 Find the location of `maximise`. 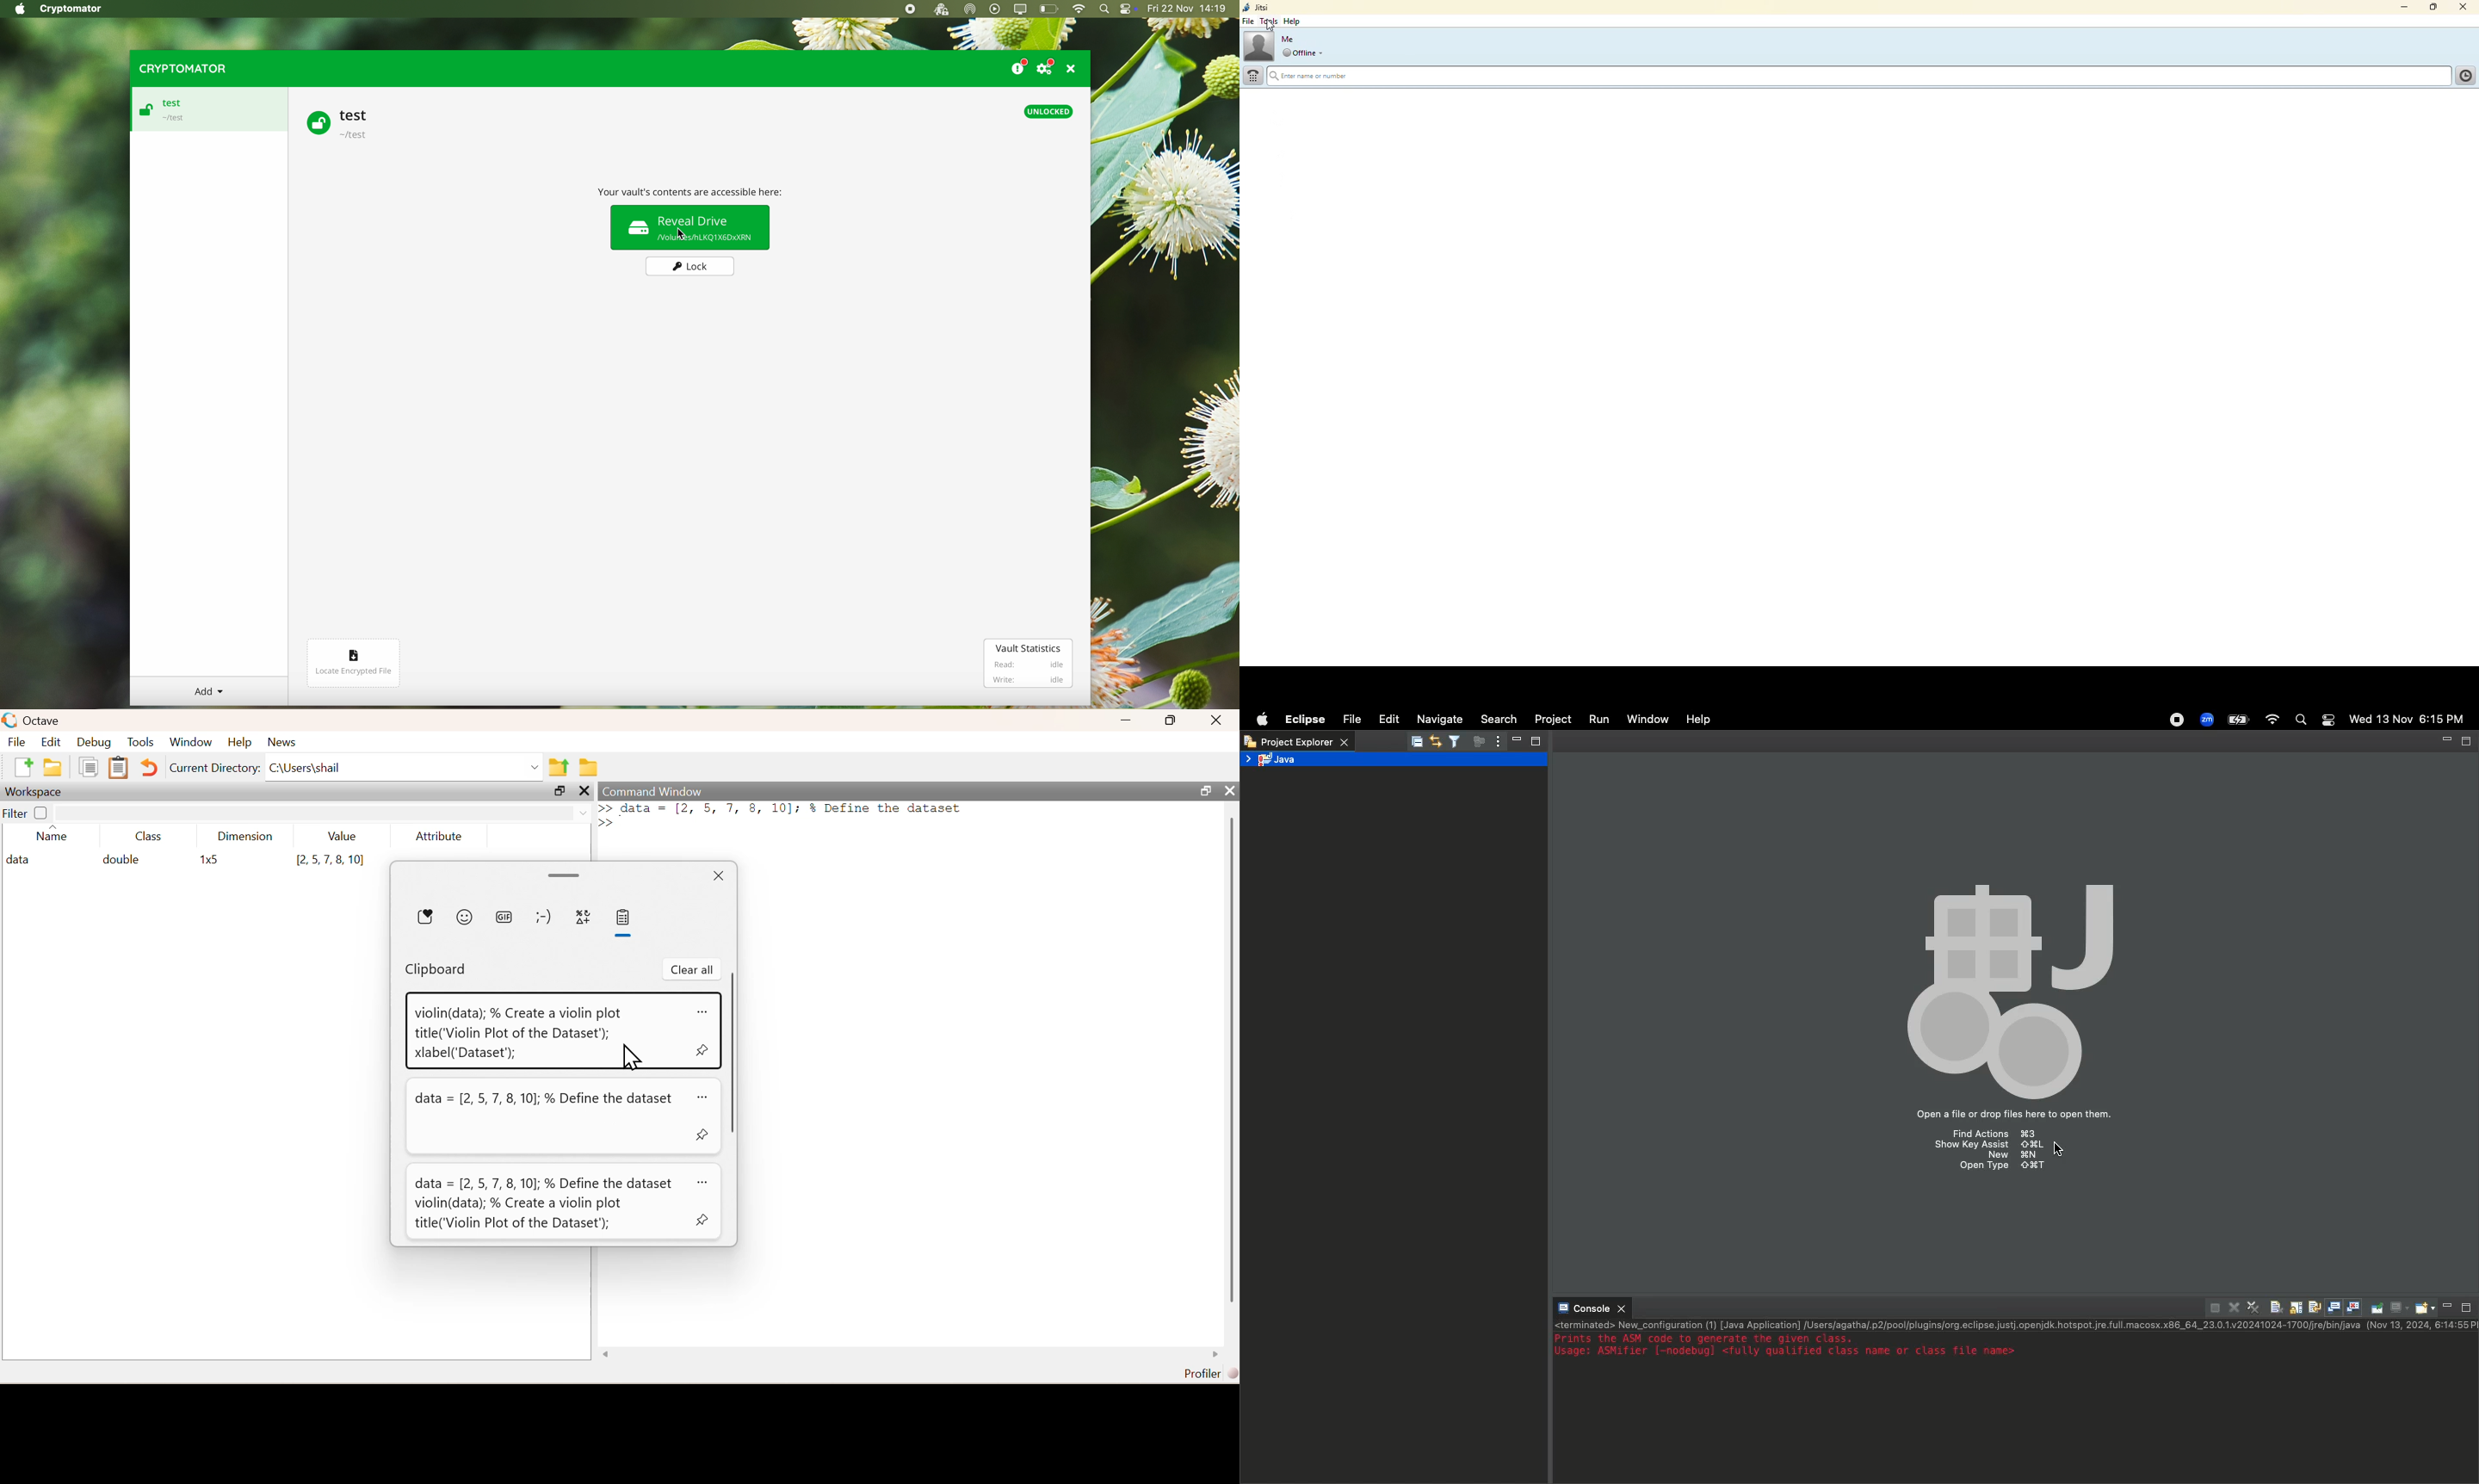

maximise is located at coordinates (1171, 720).